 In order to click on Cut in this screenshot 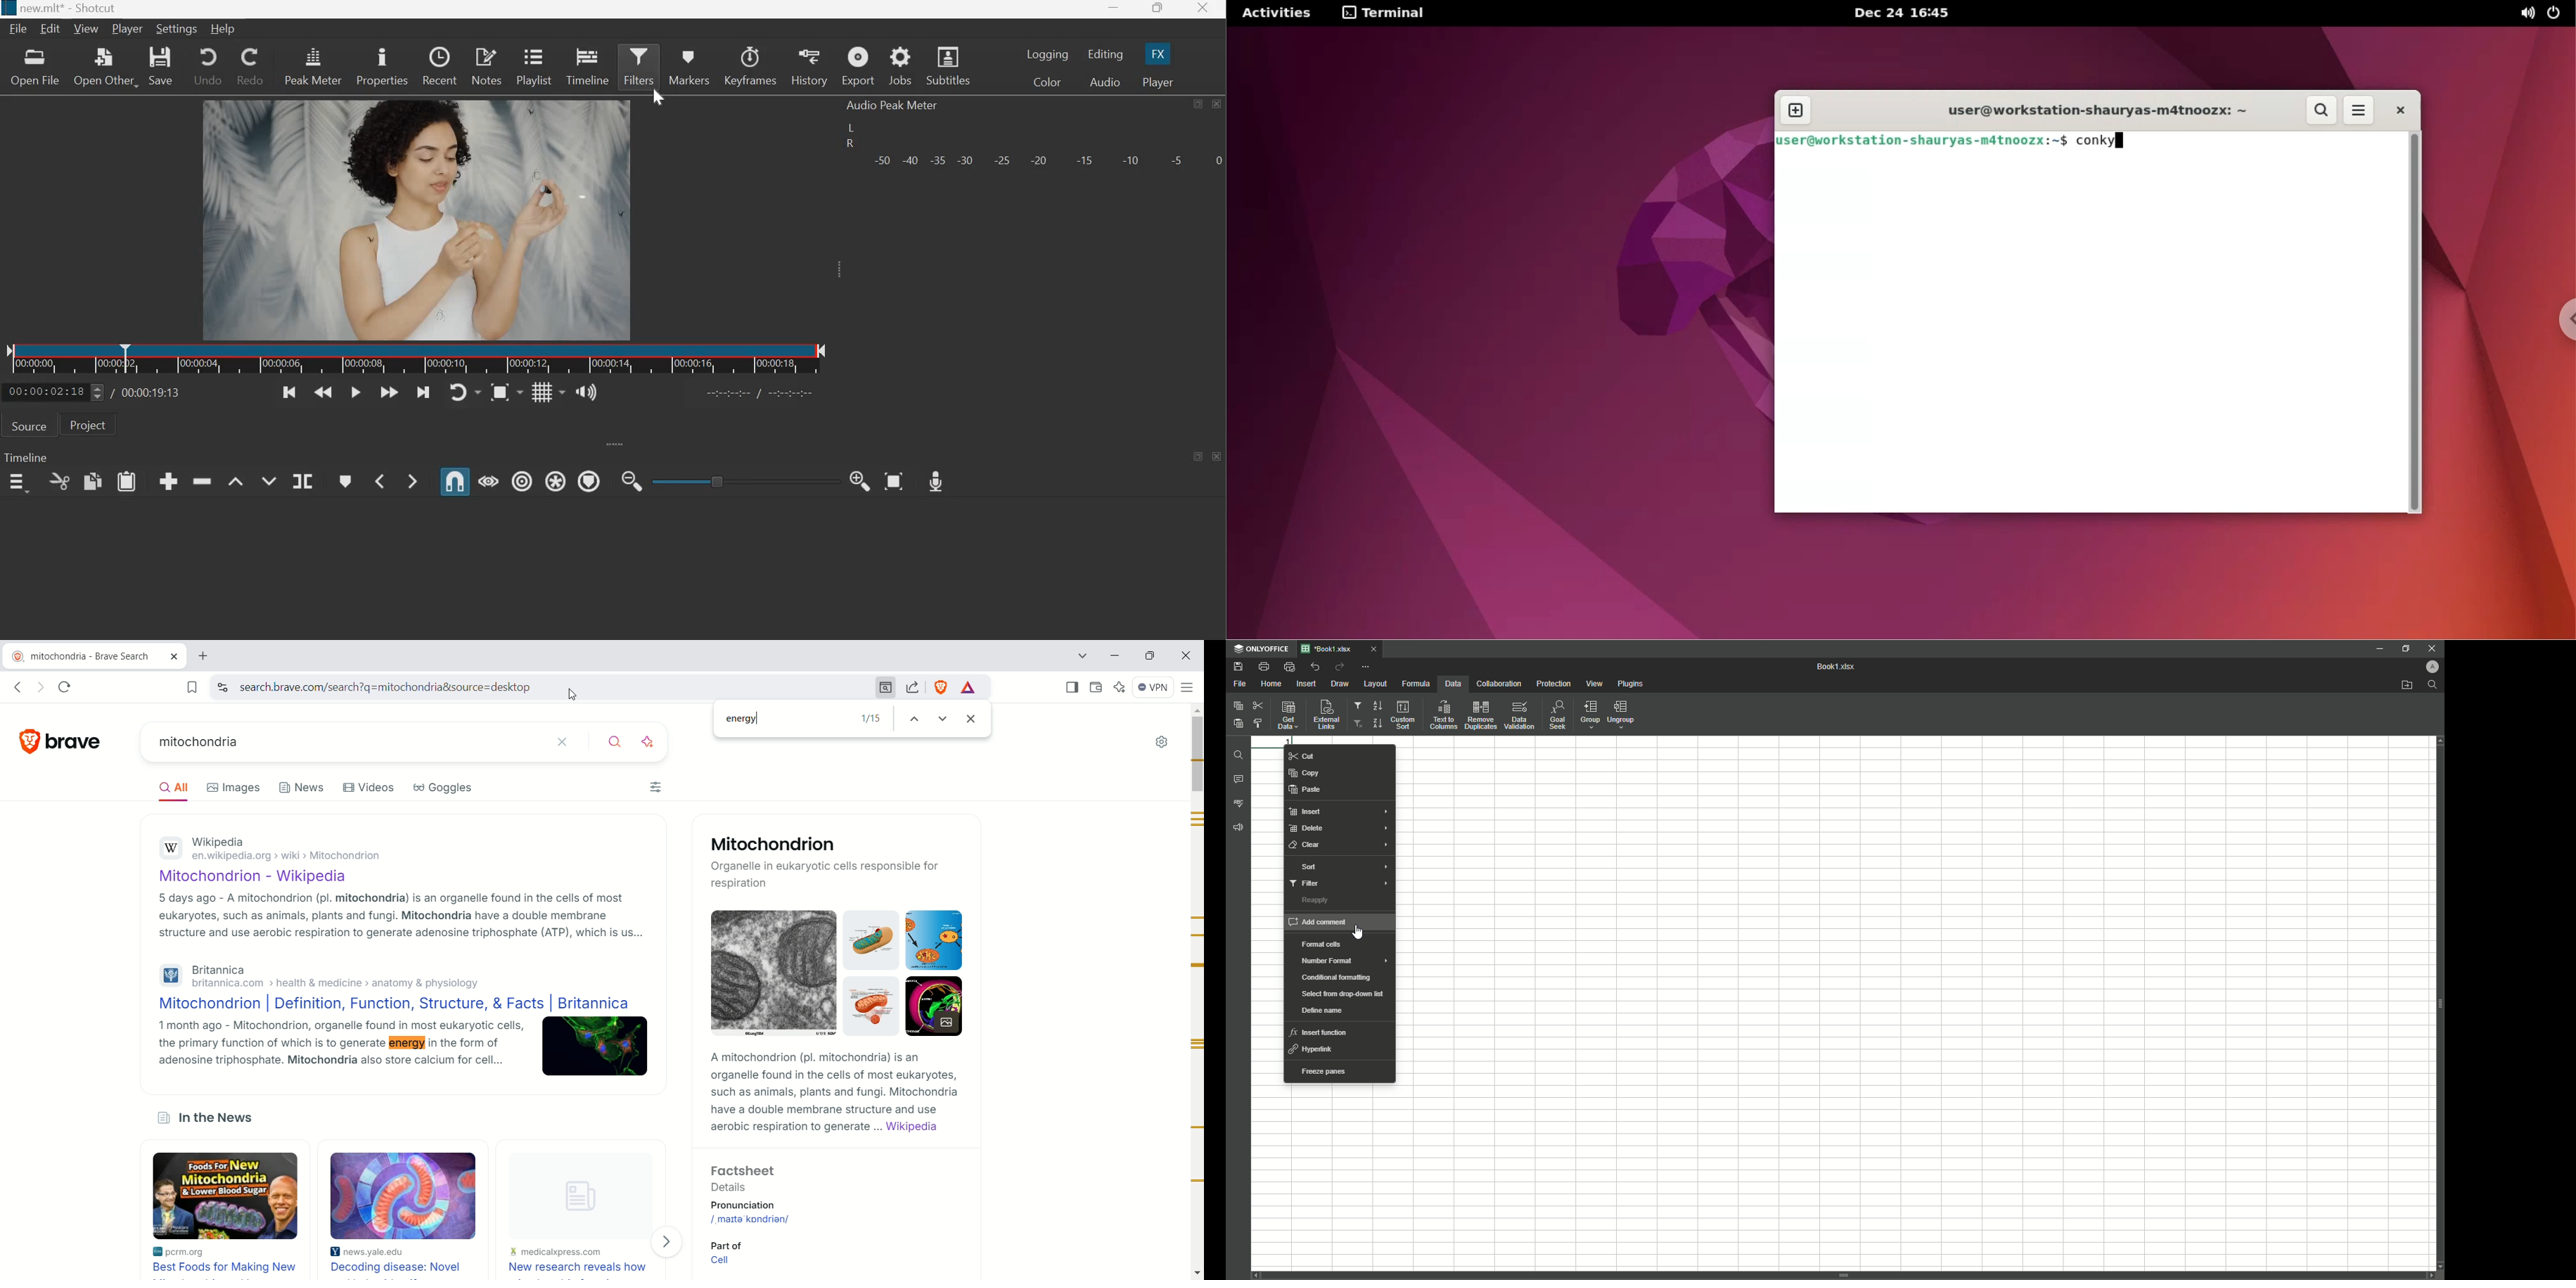, I will do `click(1308, 756)`.